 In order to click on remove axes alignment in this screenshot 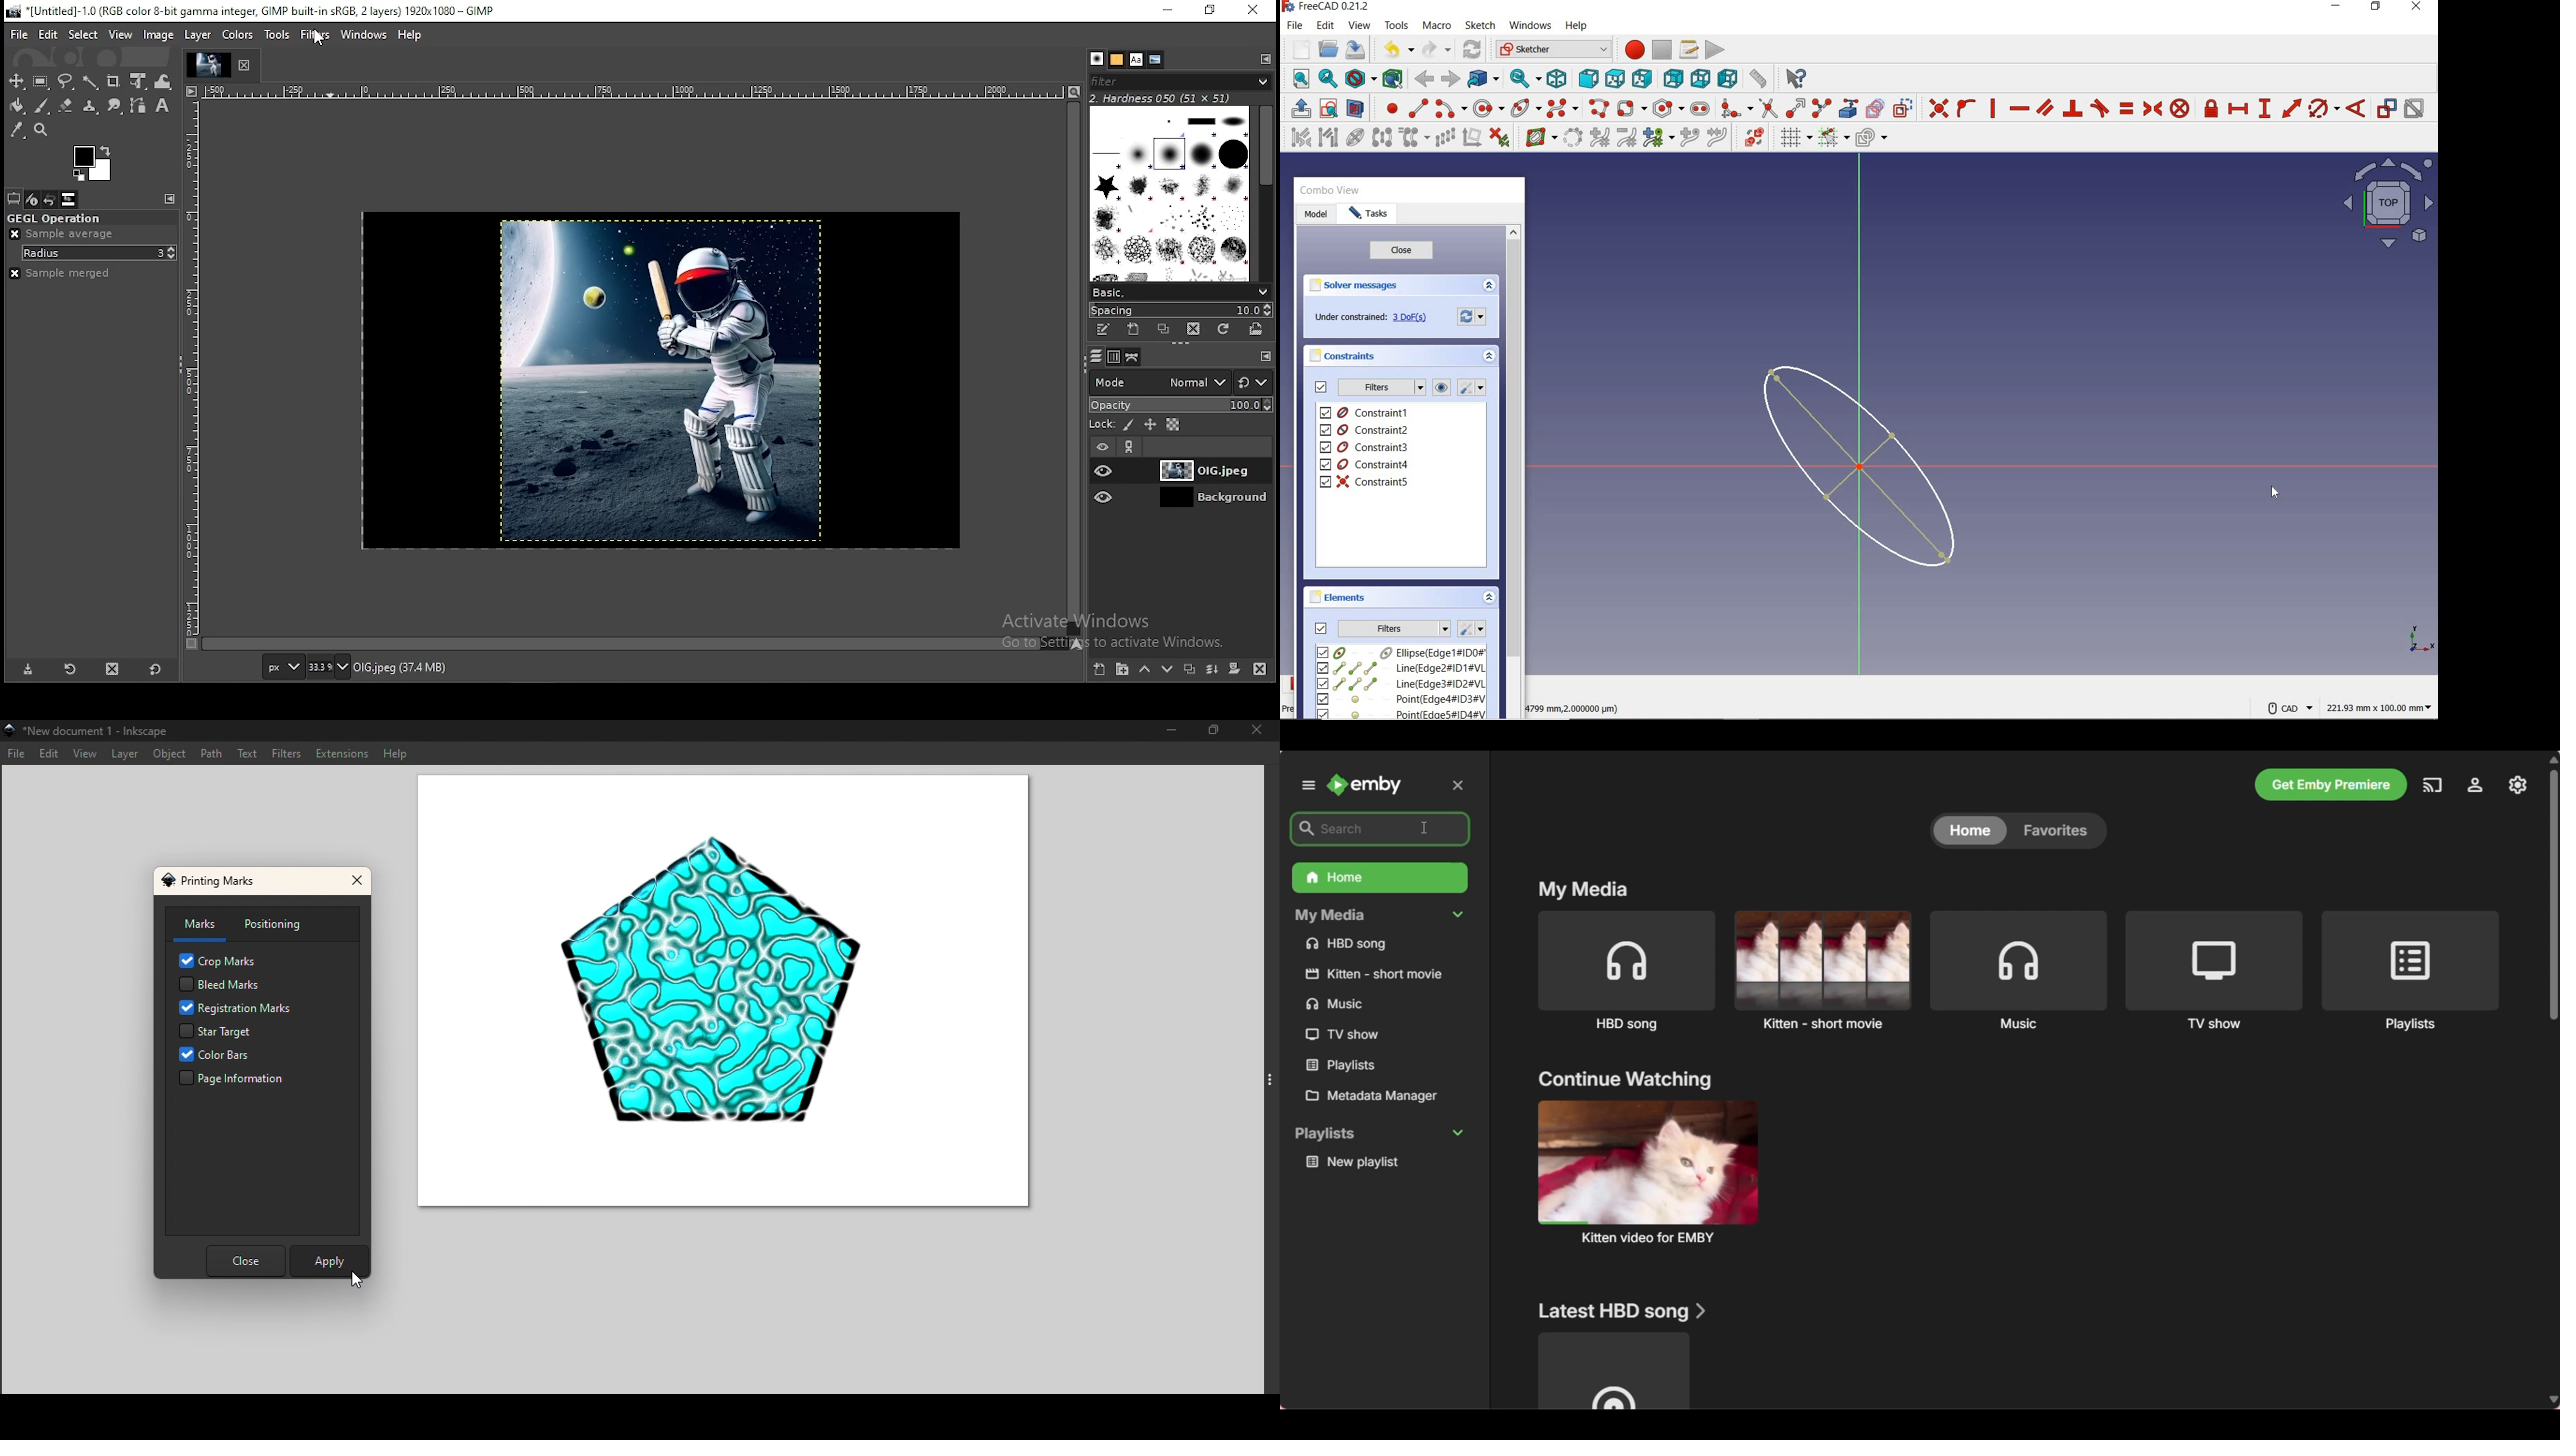, I will do `click(1471, 139)`.